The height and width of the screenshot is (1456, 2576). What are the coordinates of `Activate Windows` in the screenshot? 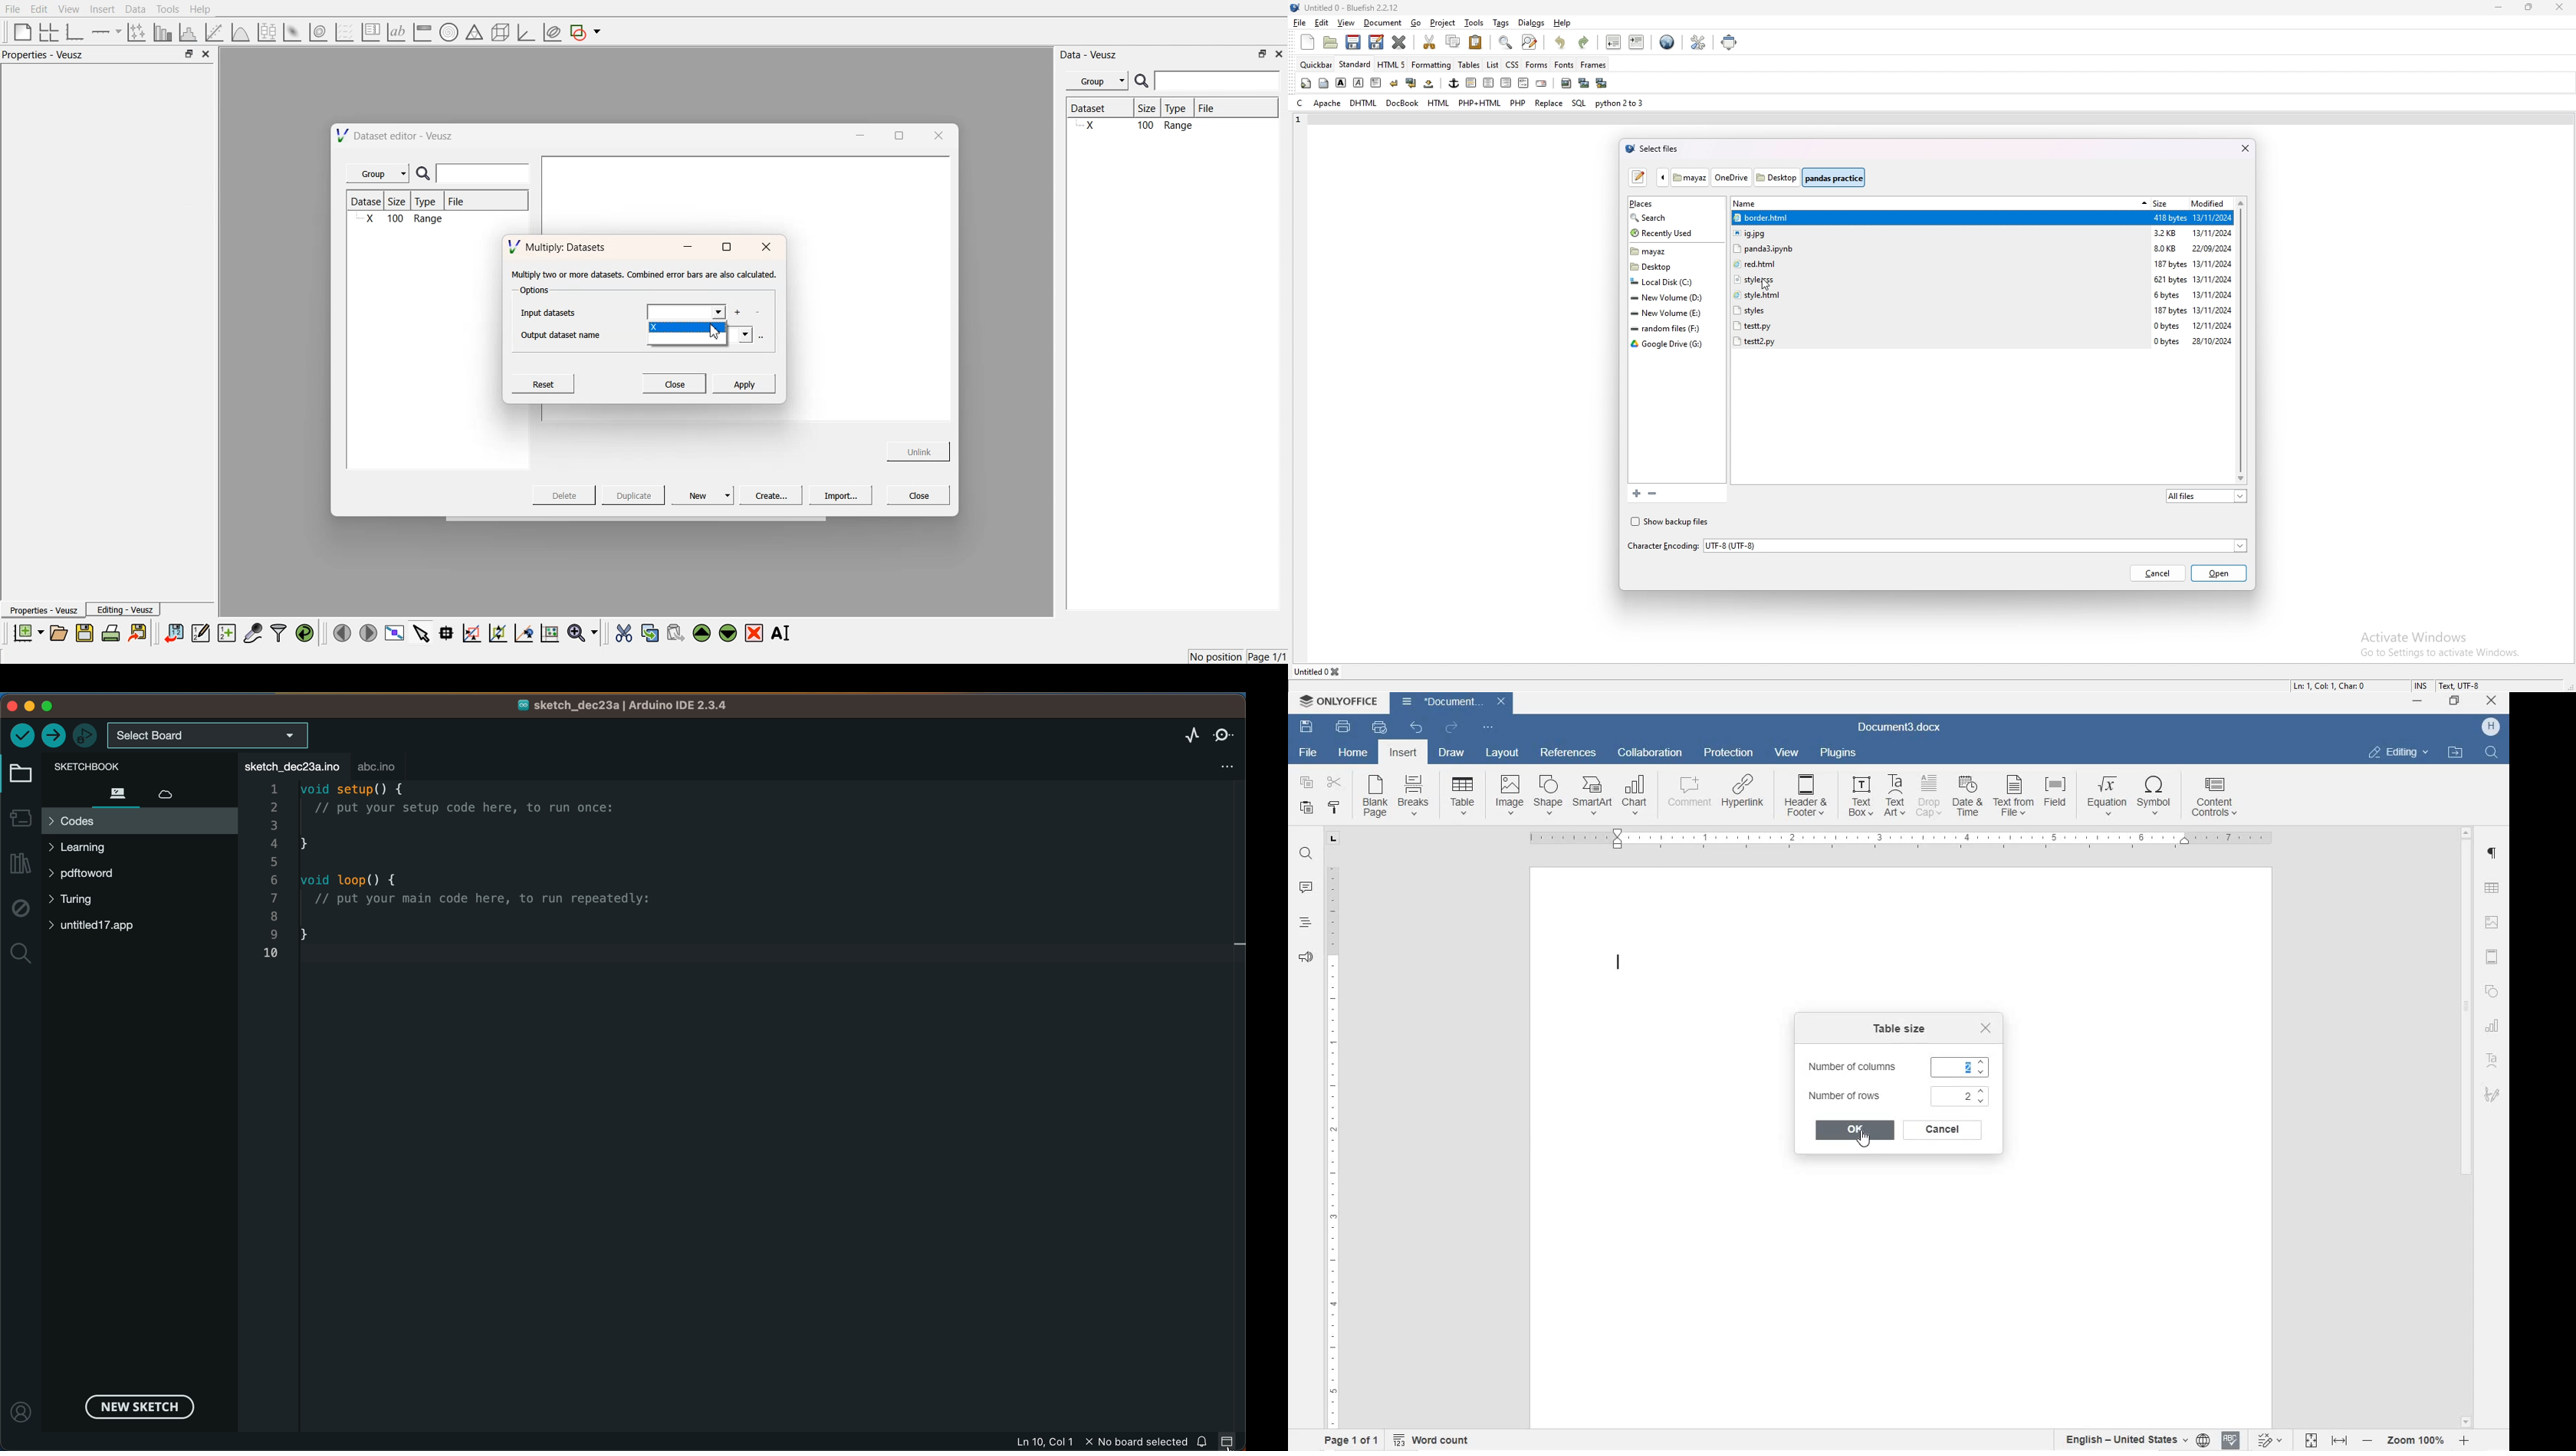 It's located at (2417, 636).